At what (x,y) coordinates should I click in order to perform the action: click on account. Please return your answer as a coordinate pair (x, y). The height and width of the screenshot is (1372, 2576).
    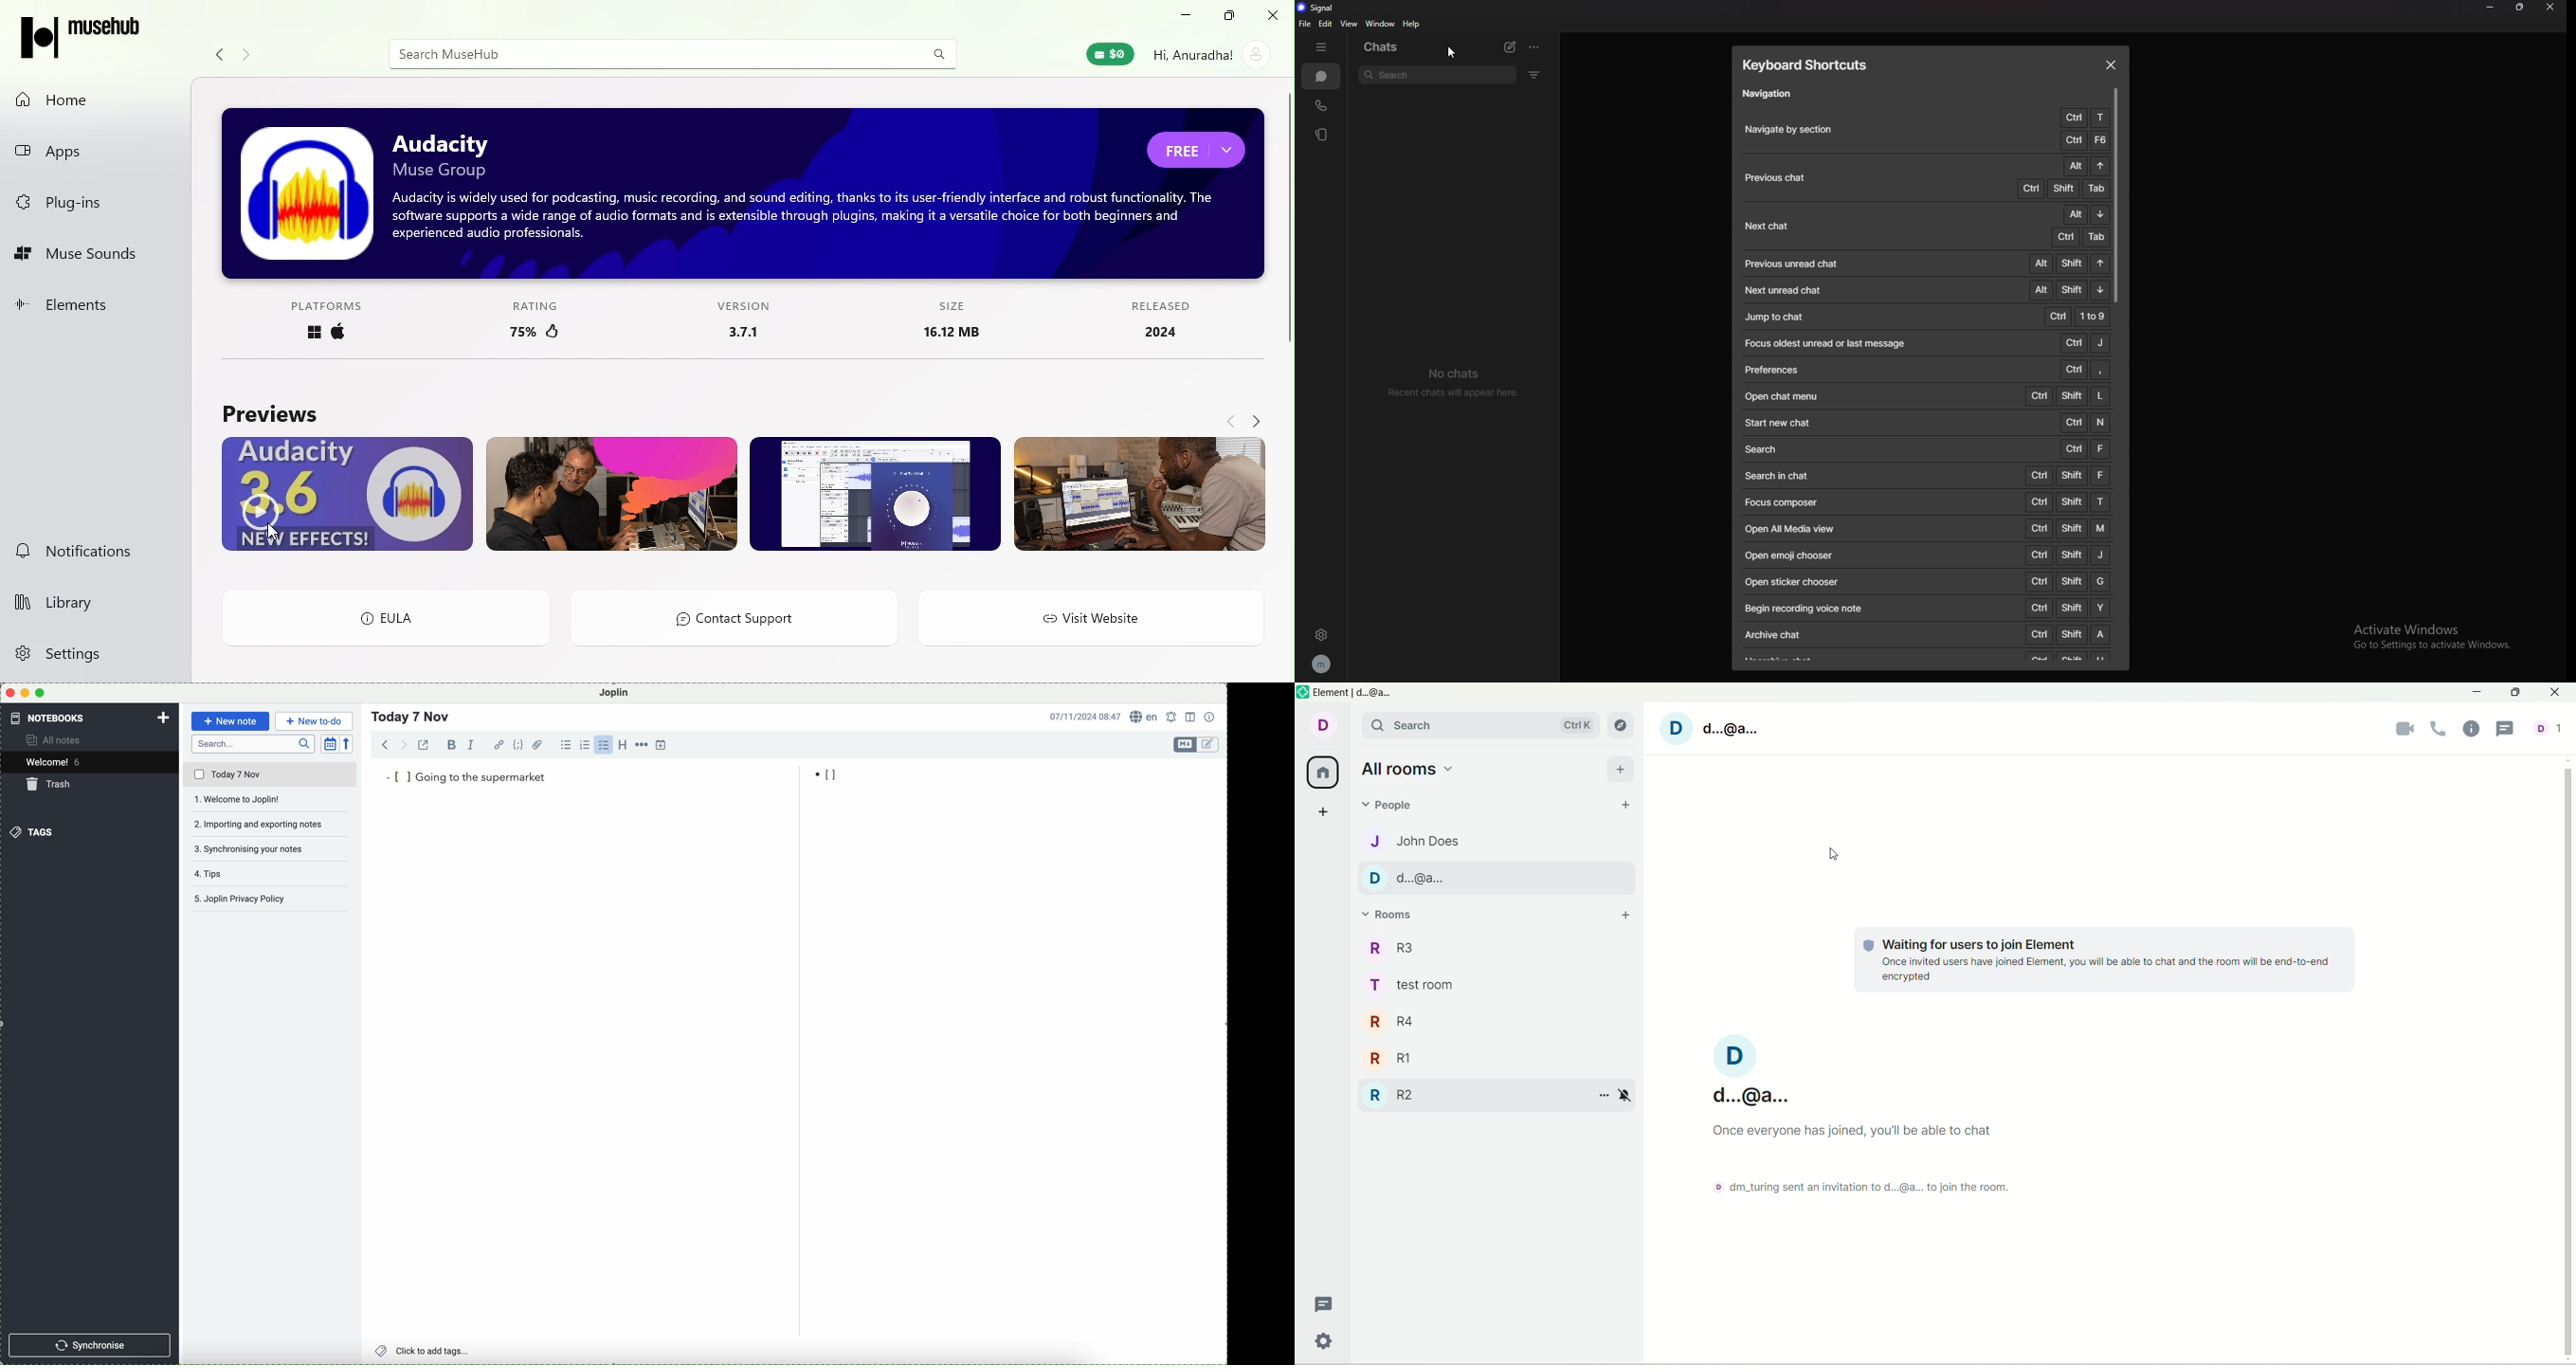
    Looking at the image, I should click on (1735, 733).